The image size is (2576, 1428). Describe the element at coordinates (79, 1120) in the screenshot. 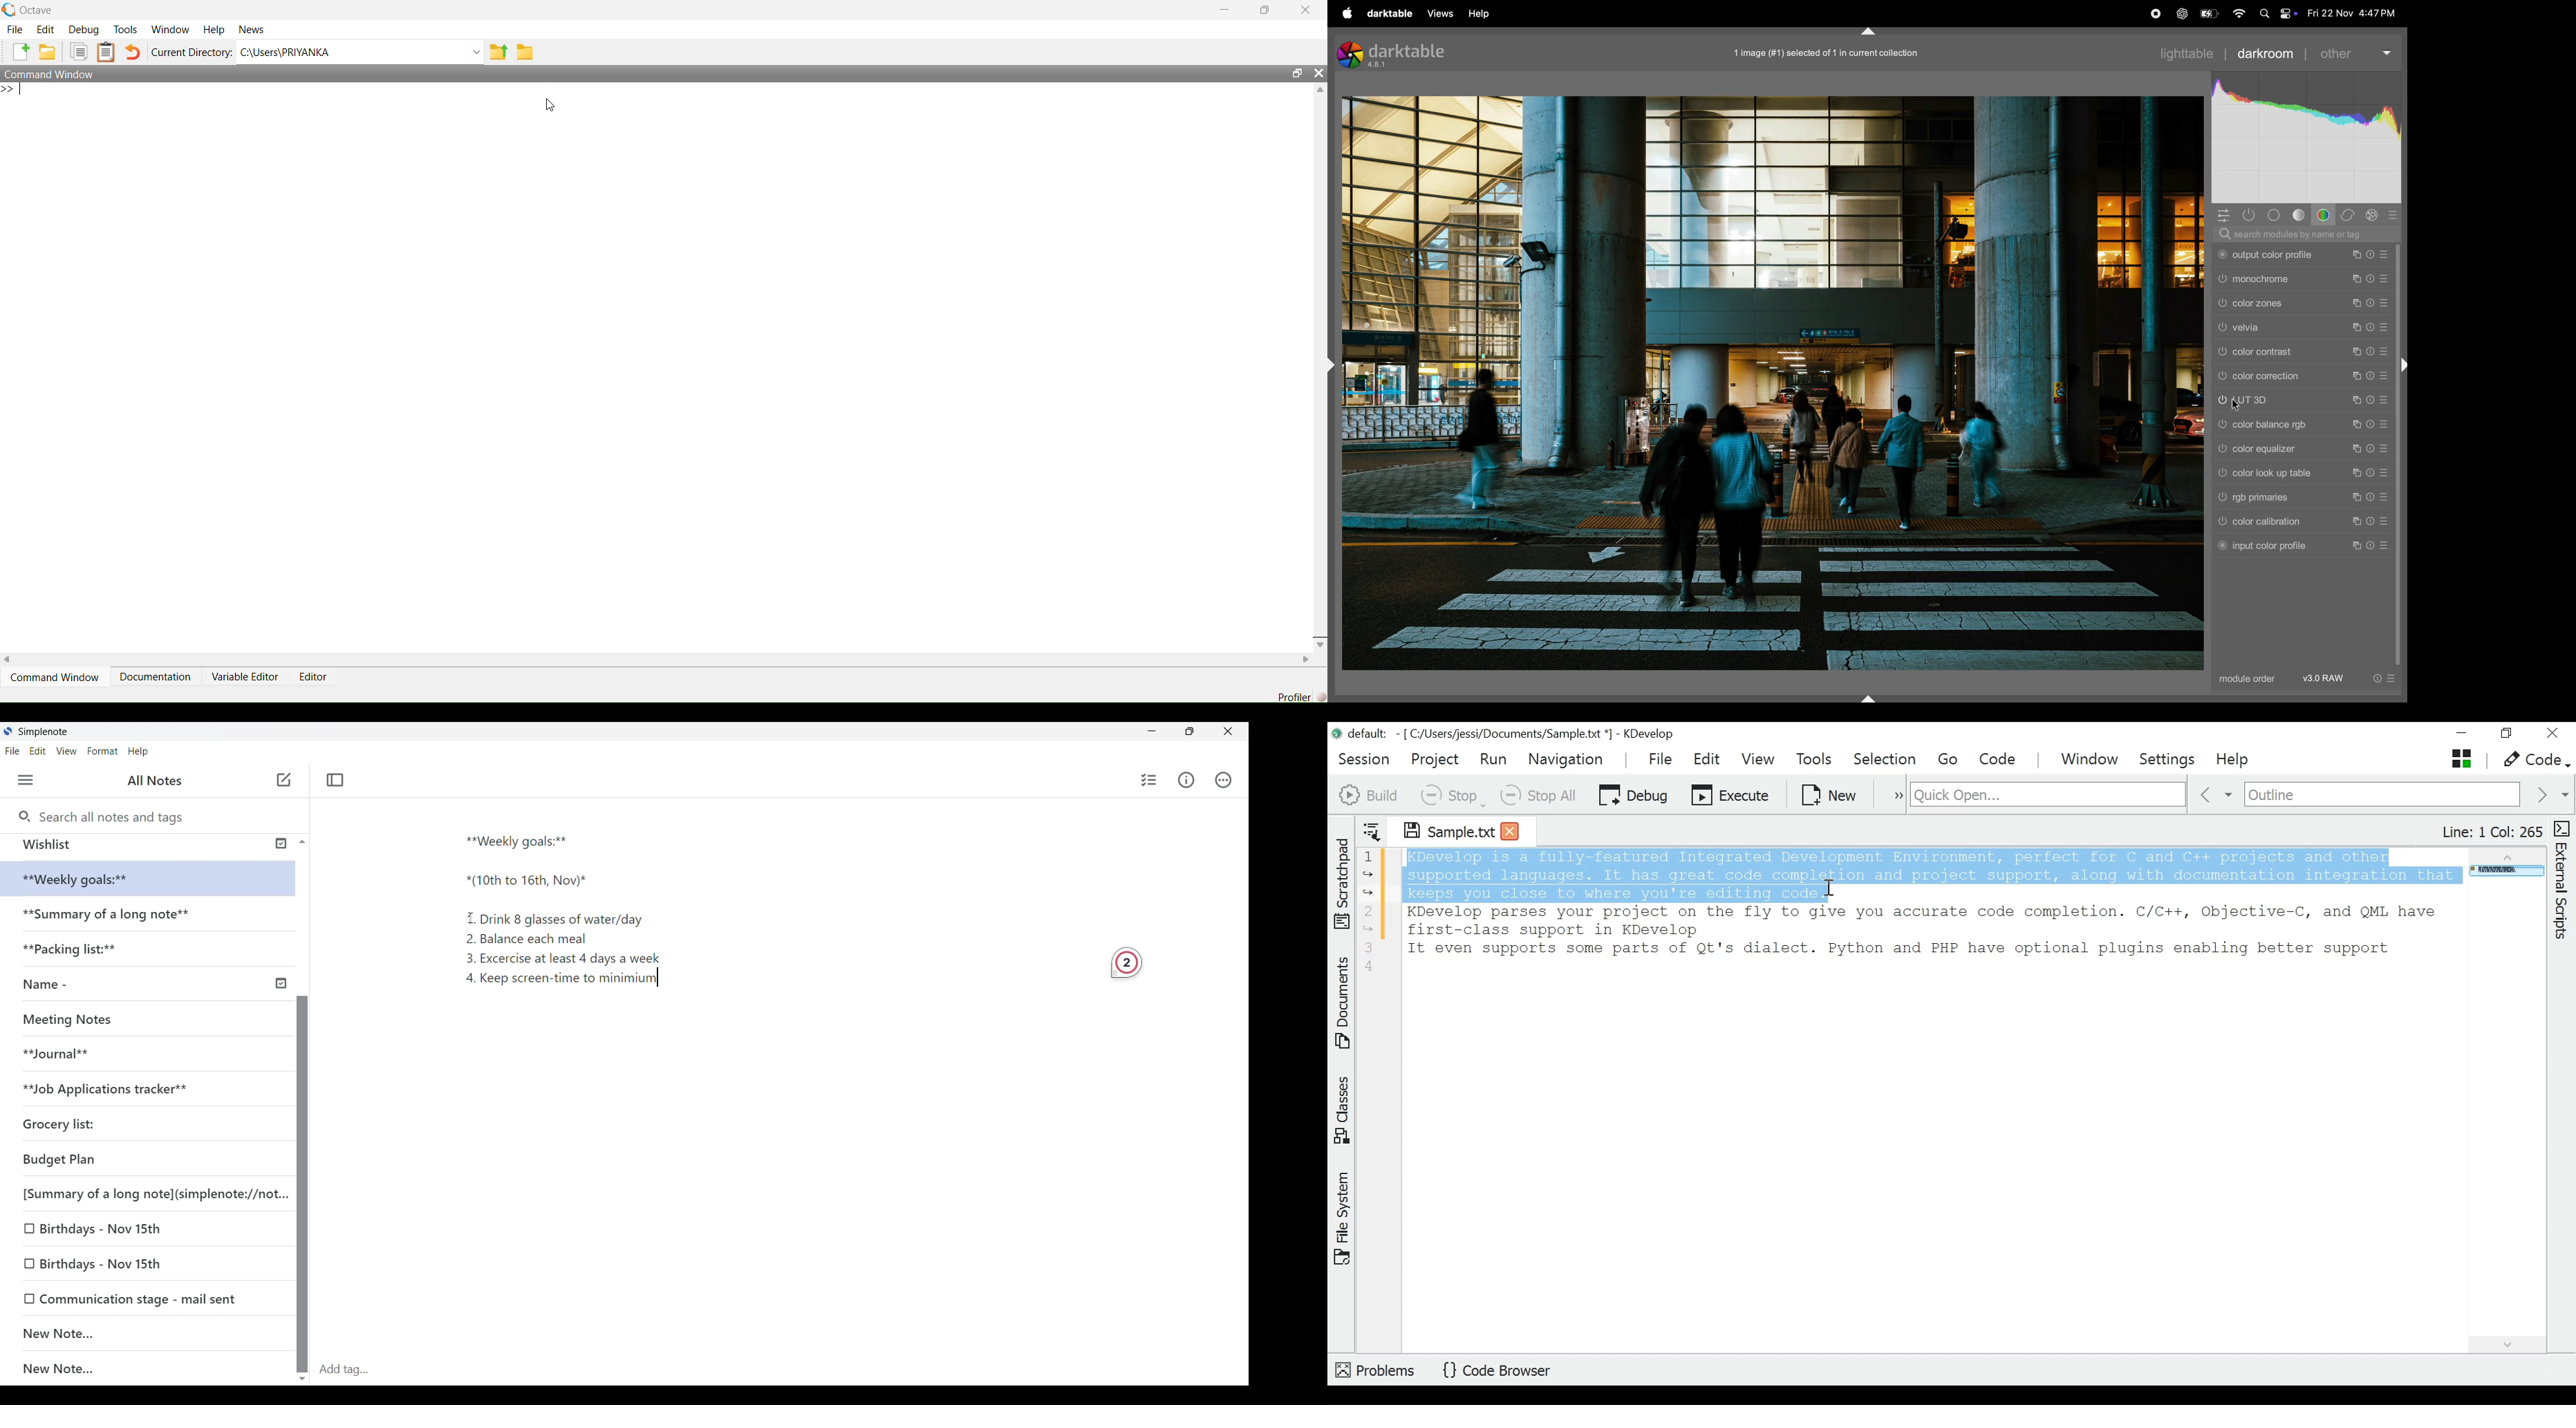

I see `Grocery list:` at that location.